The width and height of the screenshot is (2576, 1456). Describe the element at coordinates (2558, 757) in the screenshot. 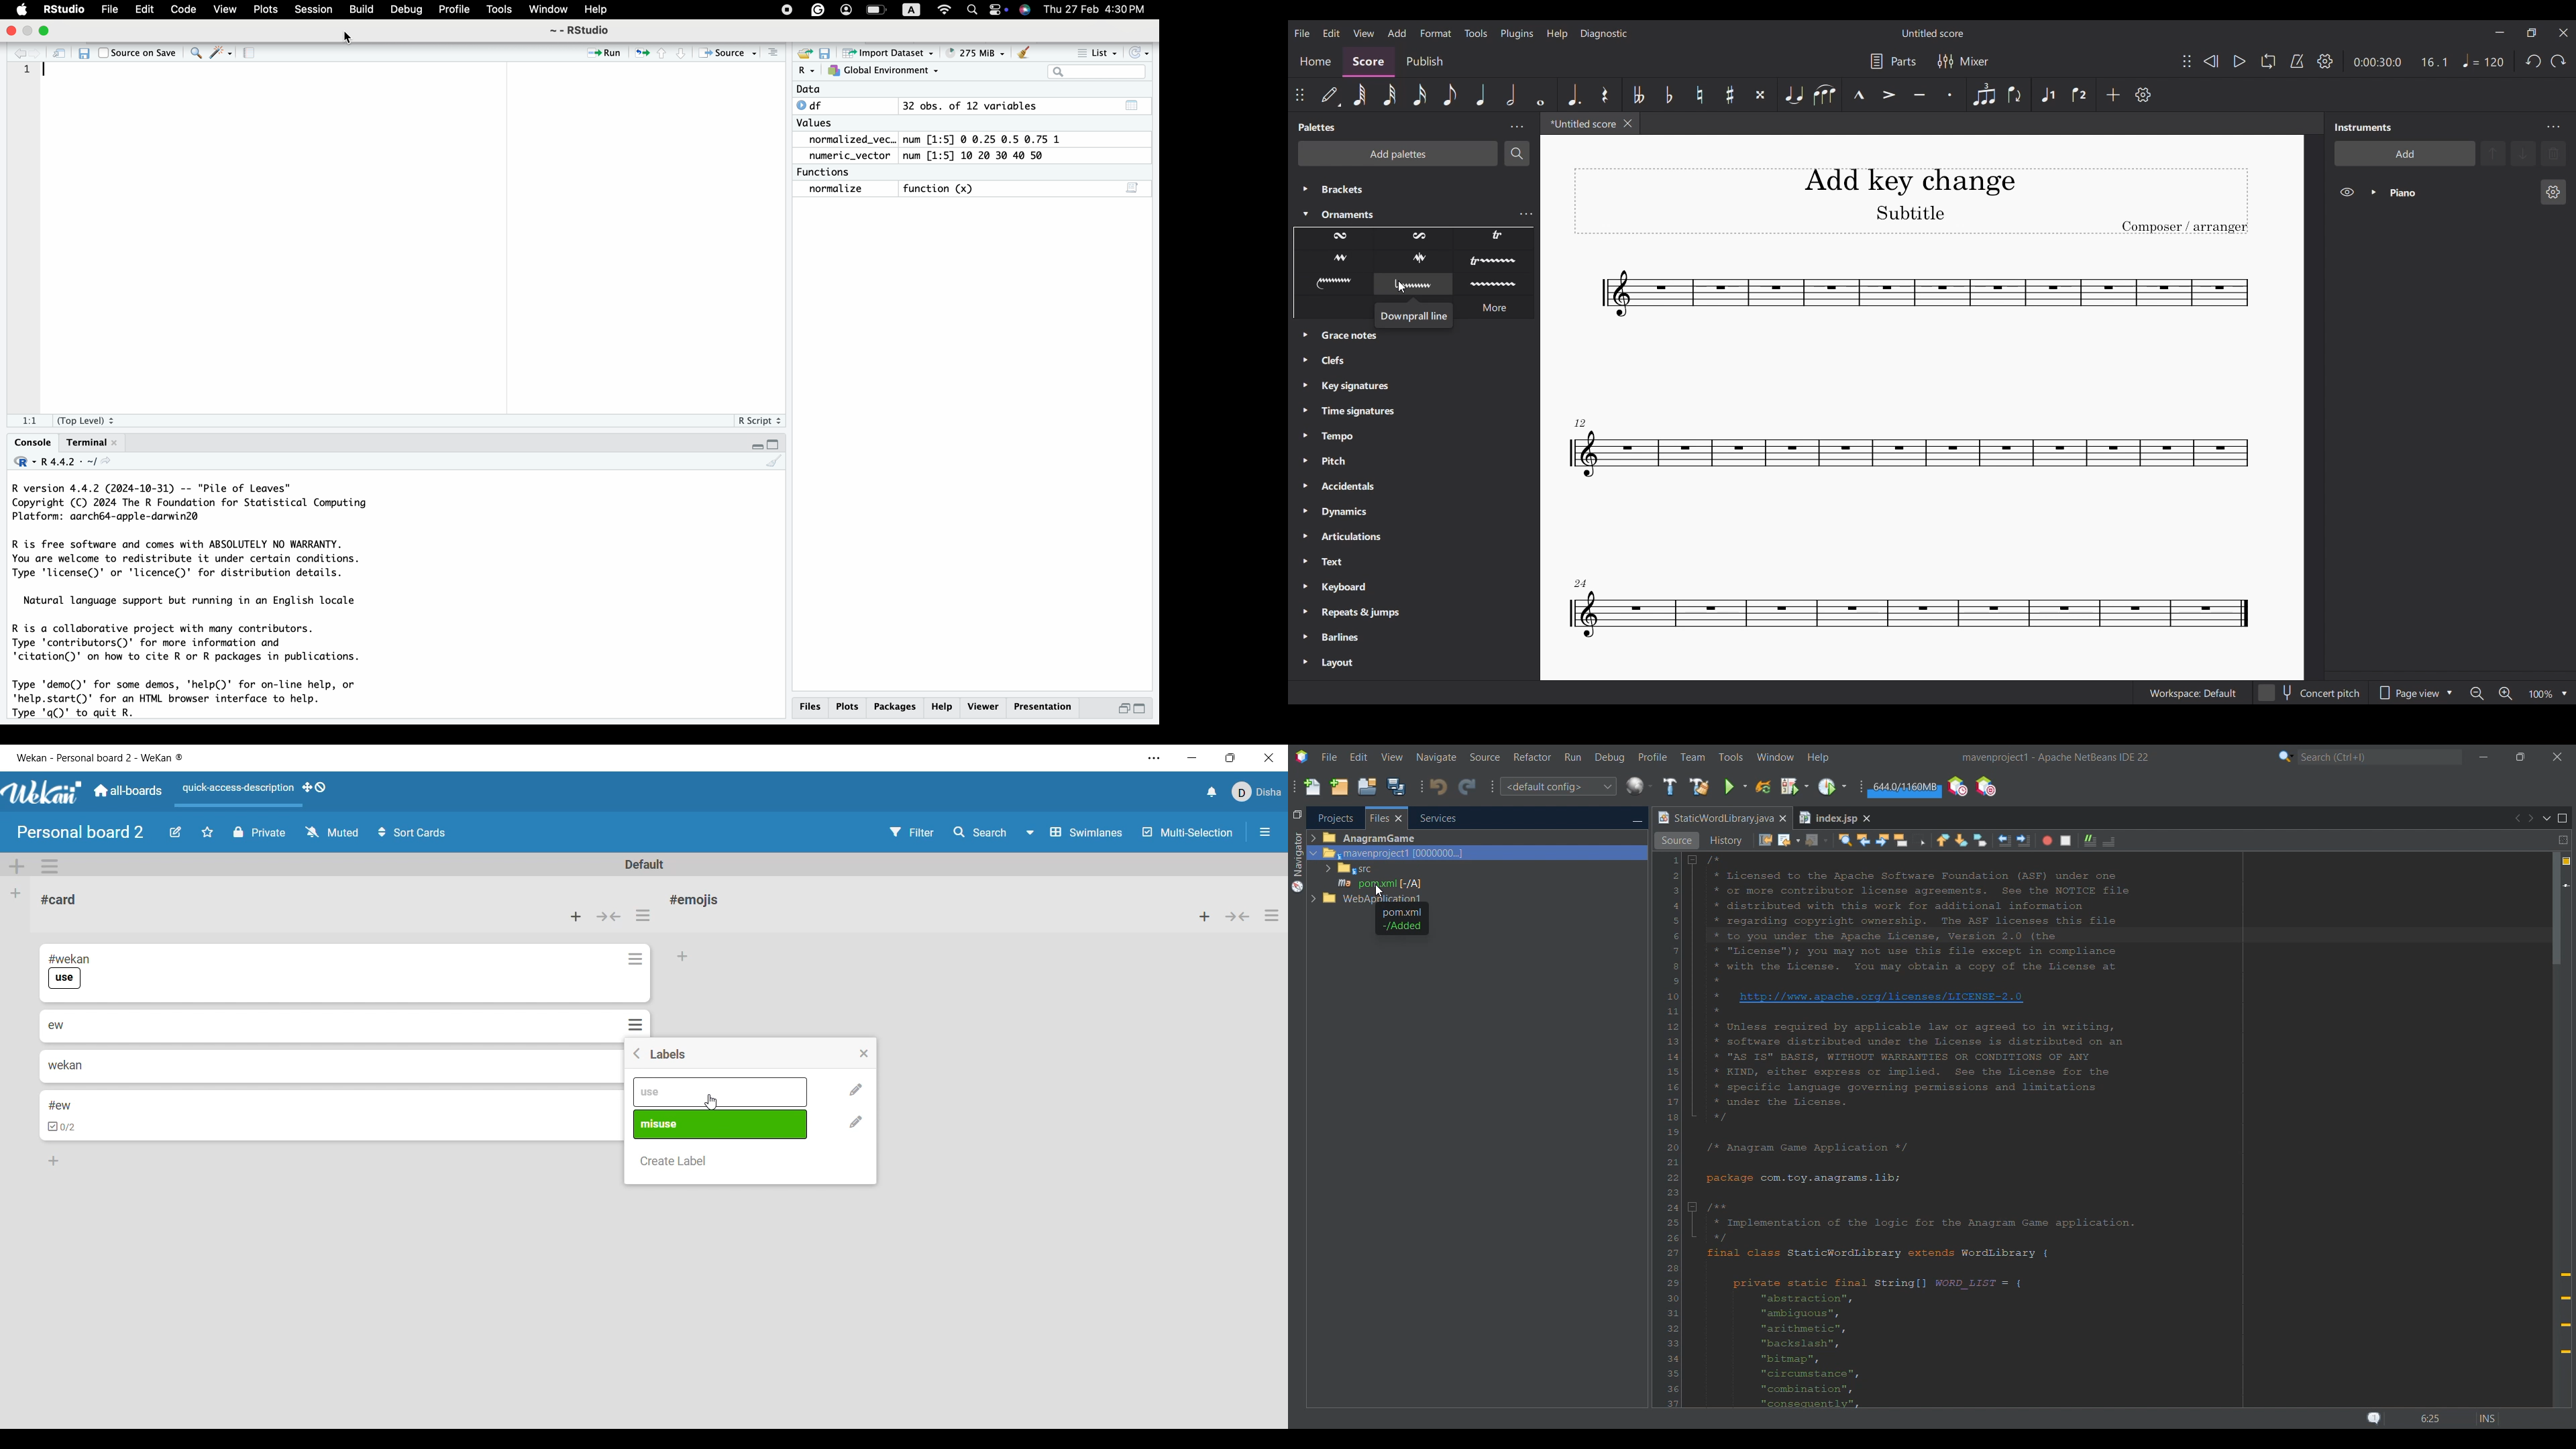

I see `Close interface` at that location.